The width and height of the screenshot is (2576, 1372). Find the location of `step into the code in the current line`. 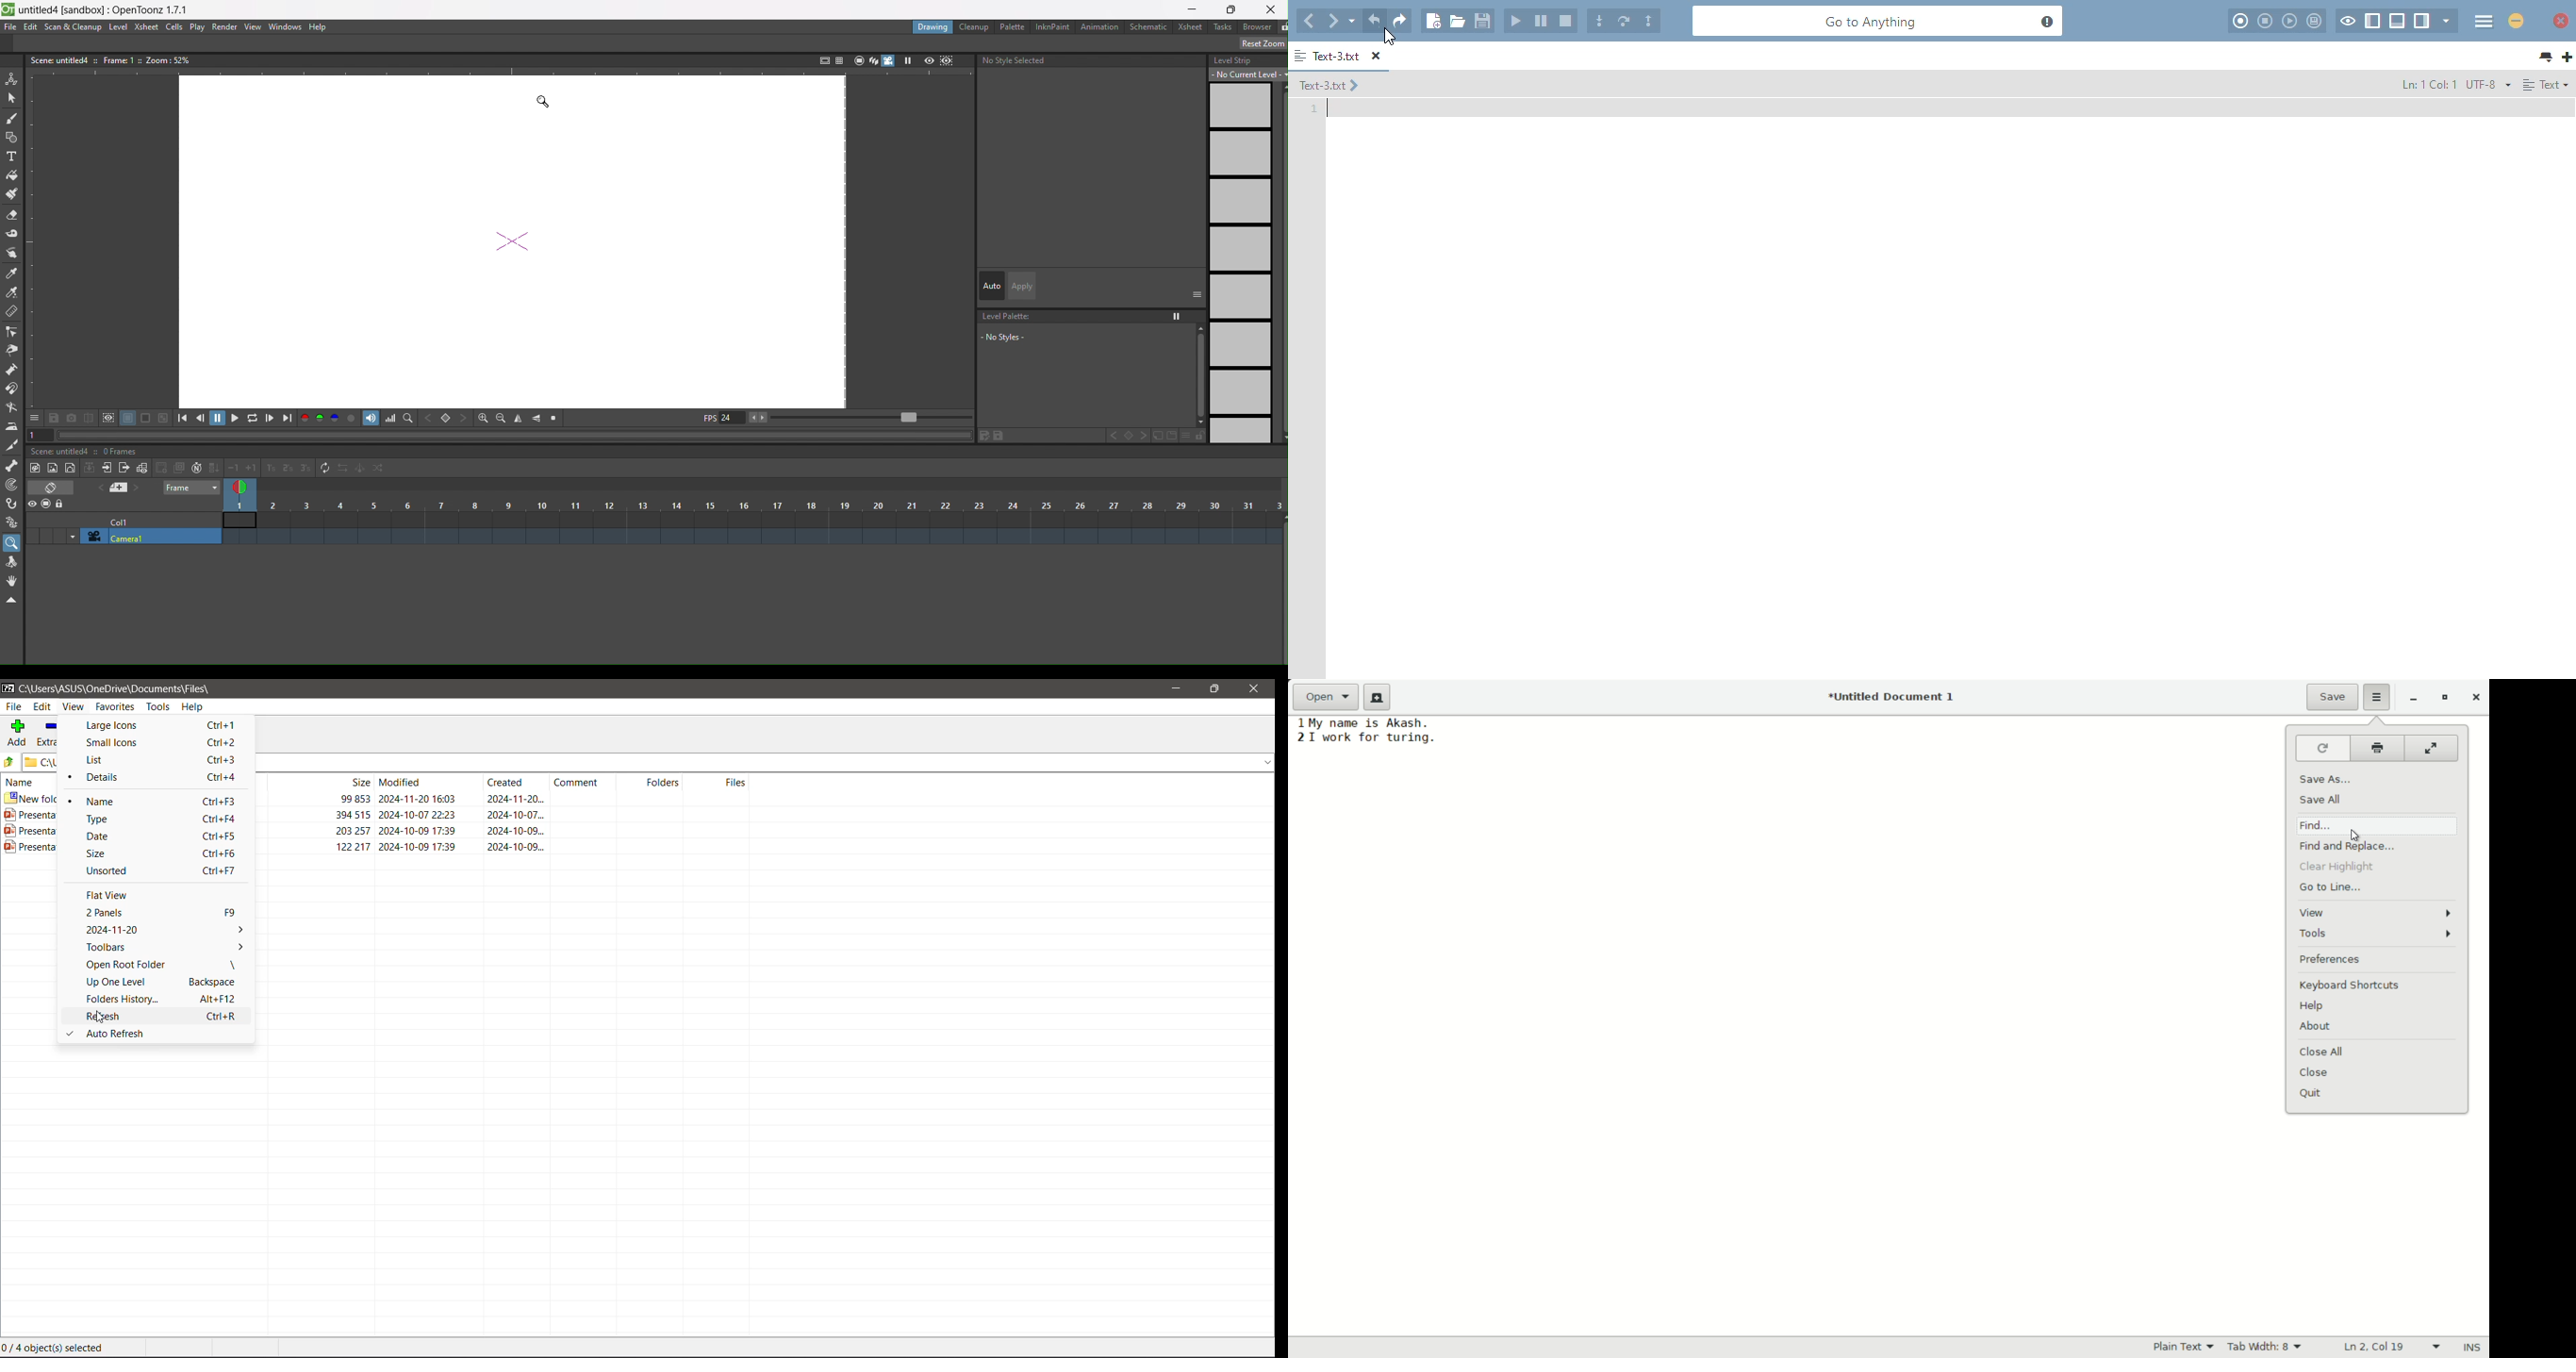

step into the code in the current line is located at coordinates (1600, 20).